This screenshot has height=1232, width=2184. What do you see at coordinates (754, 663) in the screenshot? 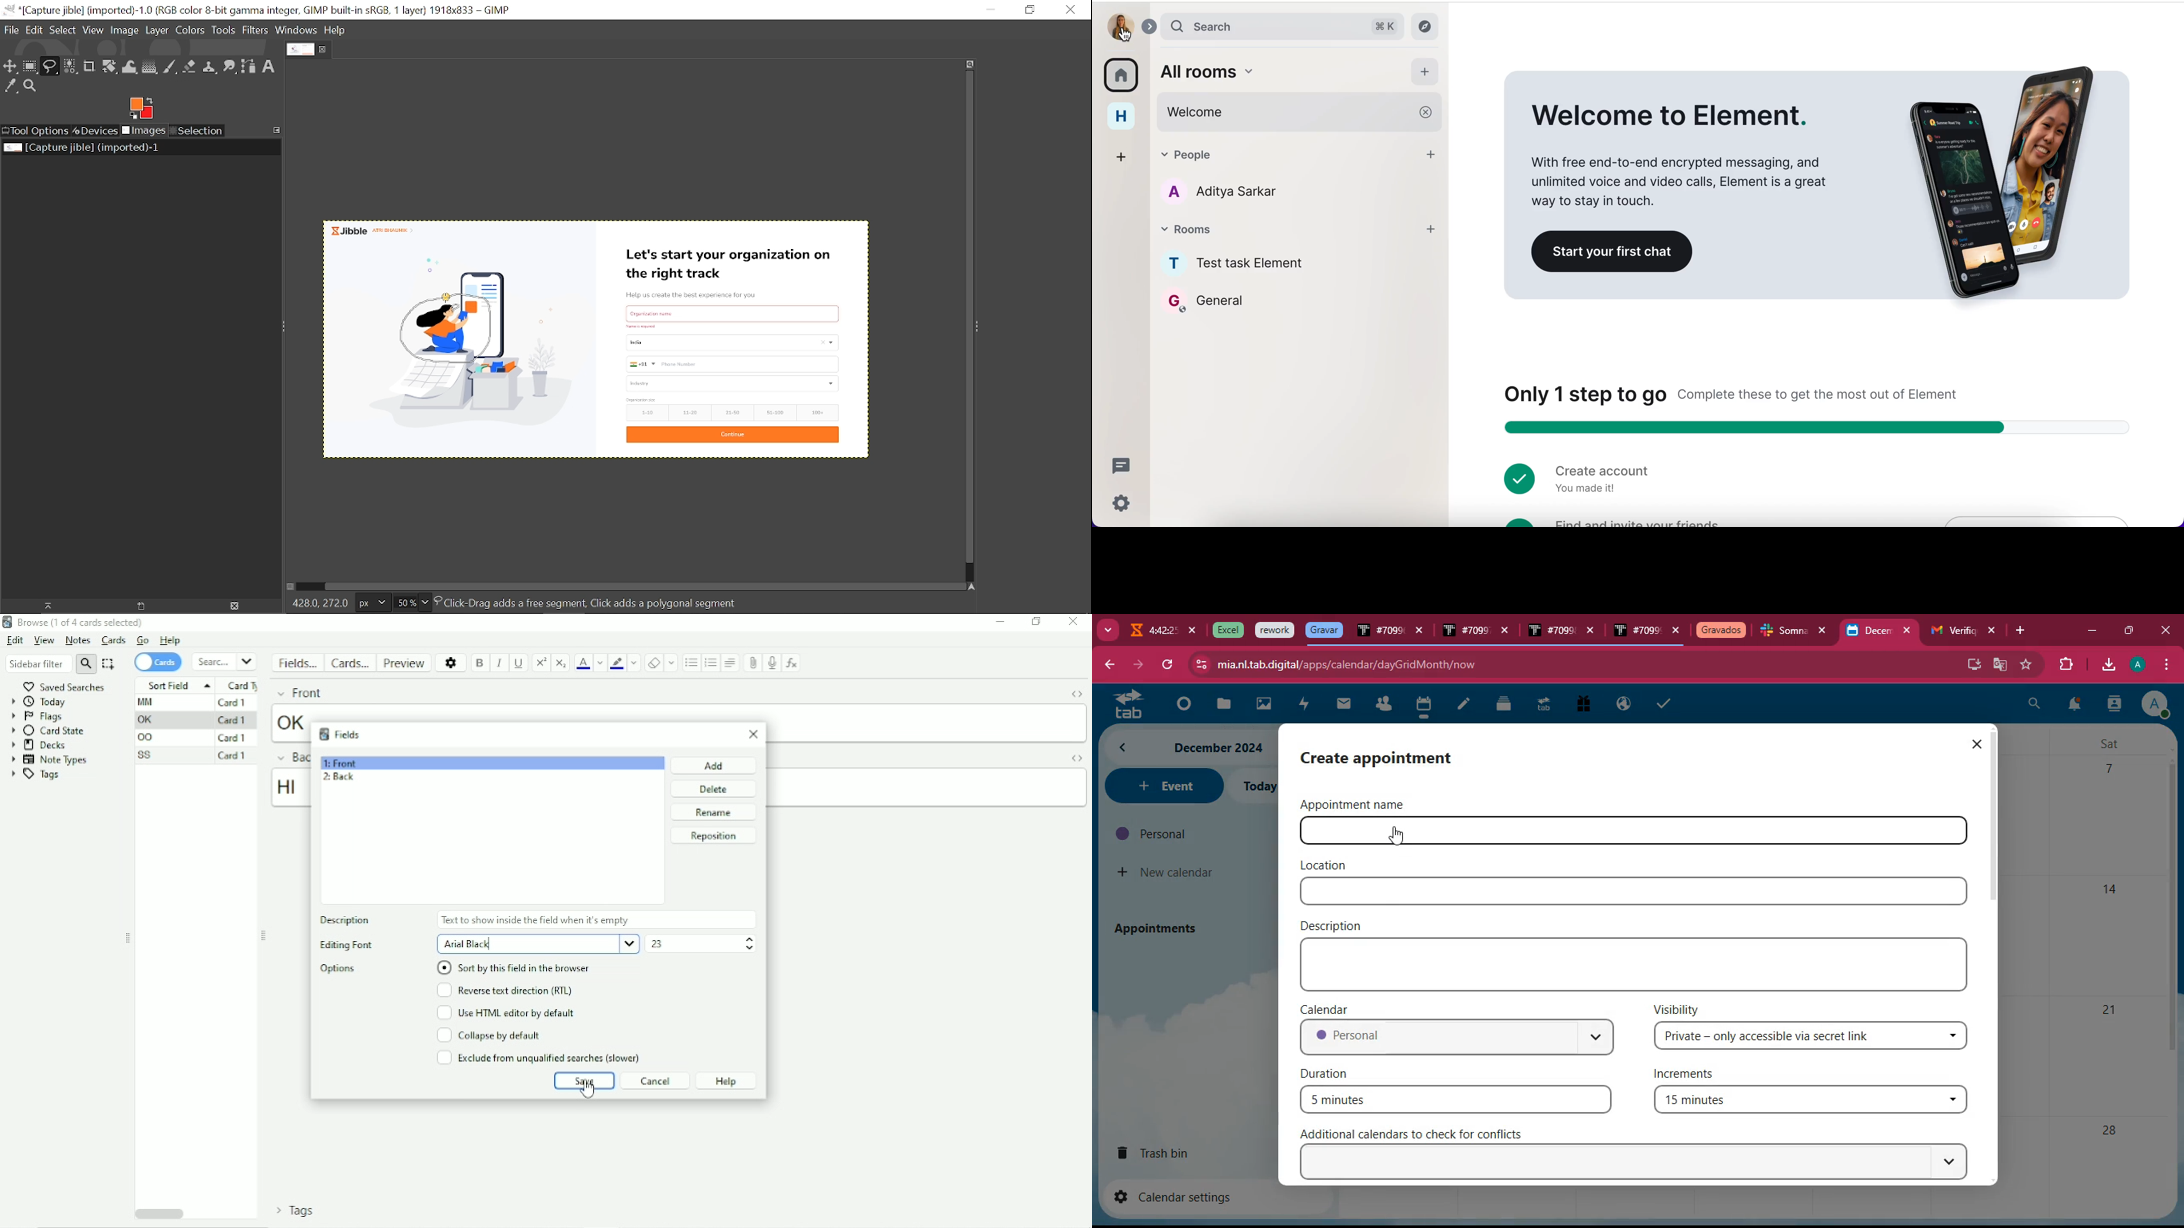
I see `Attach picture/audio/video` at bounding box center [754, 663].